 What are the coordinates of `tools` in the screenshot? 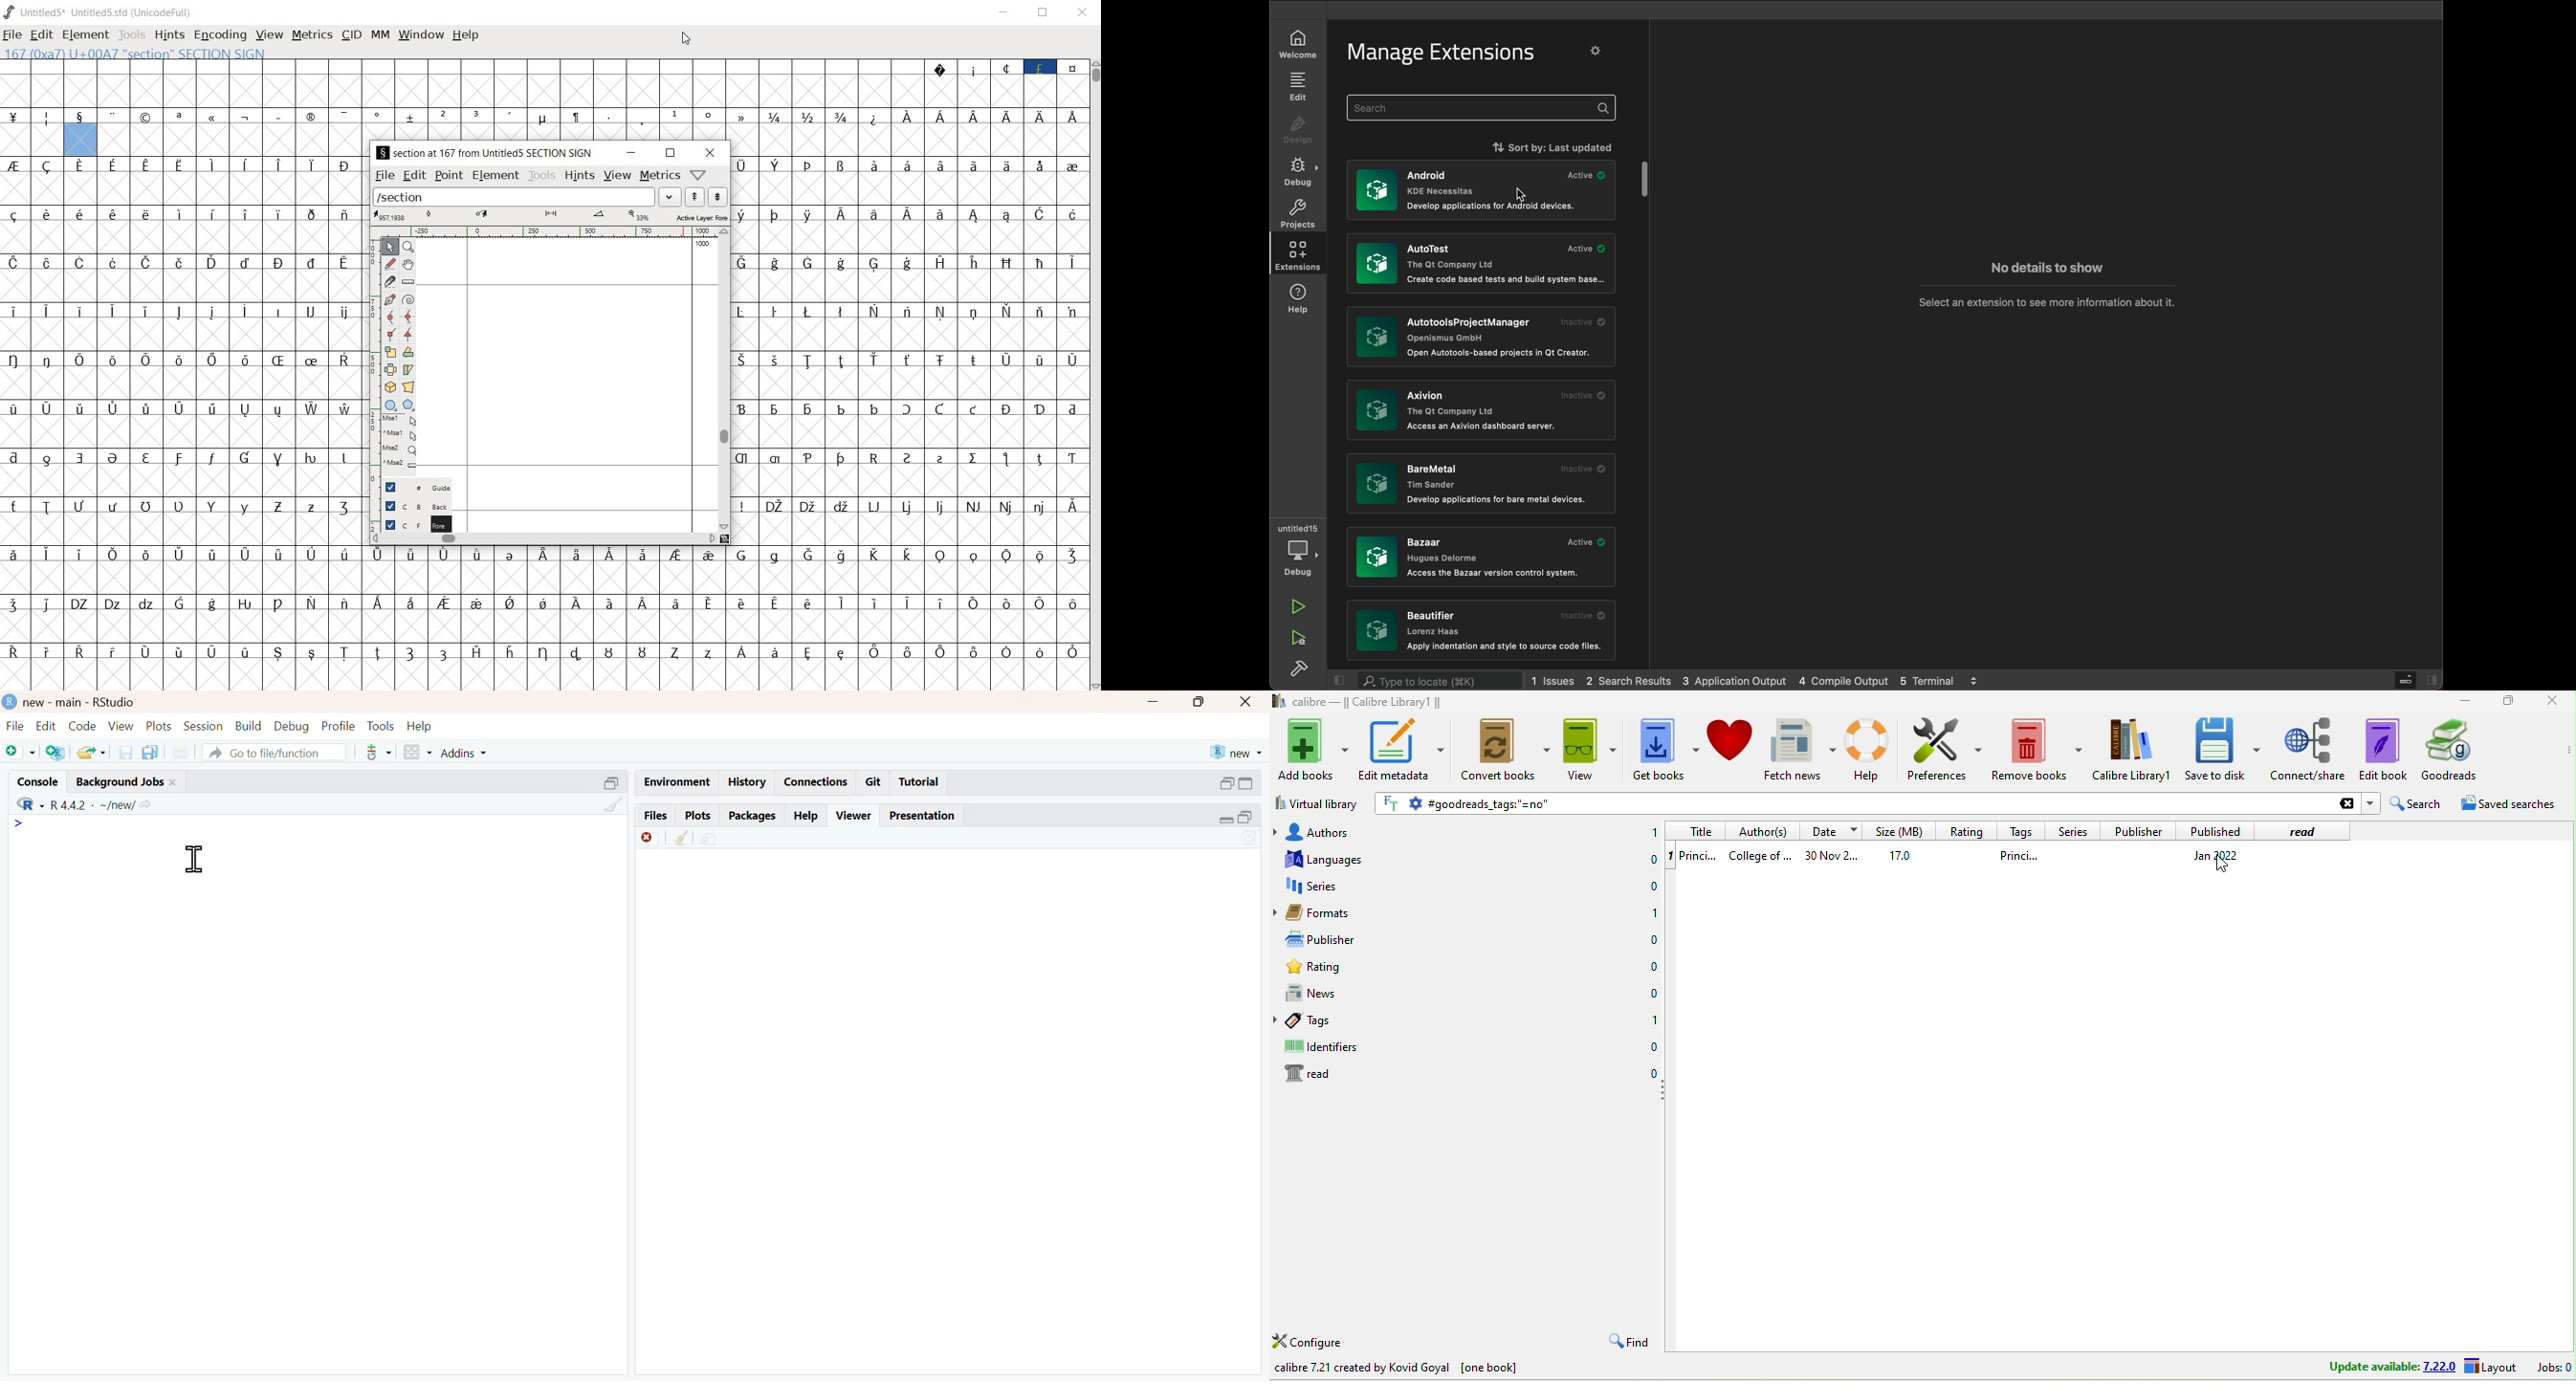 It's located at (380, 752).